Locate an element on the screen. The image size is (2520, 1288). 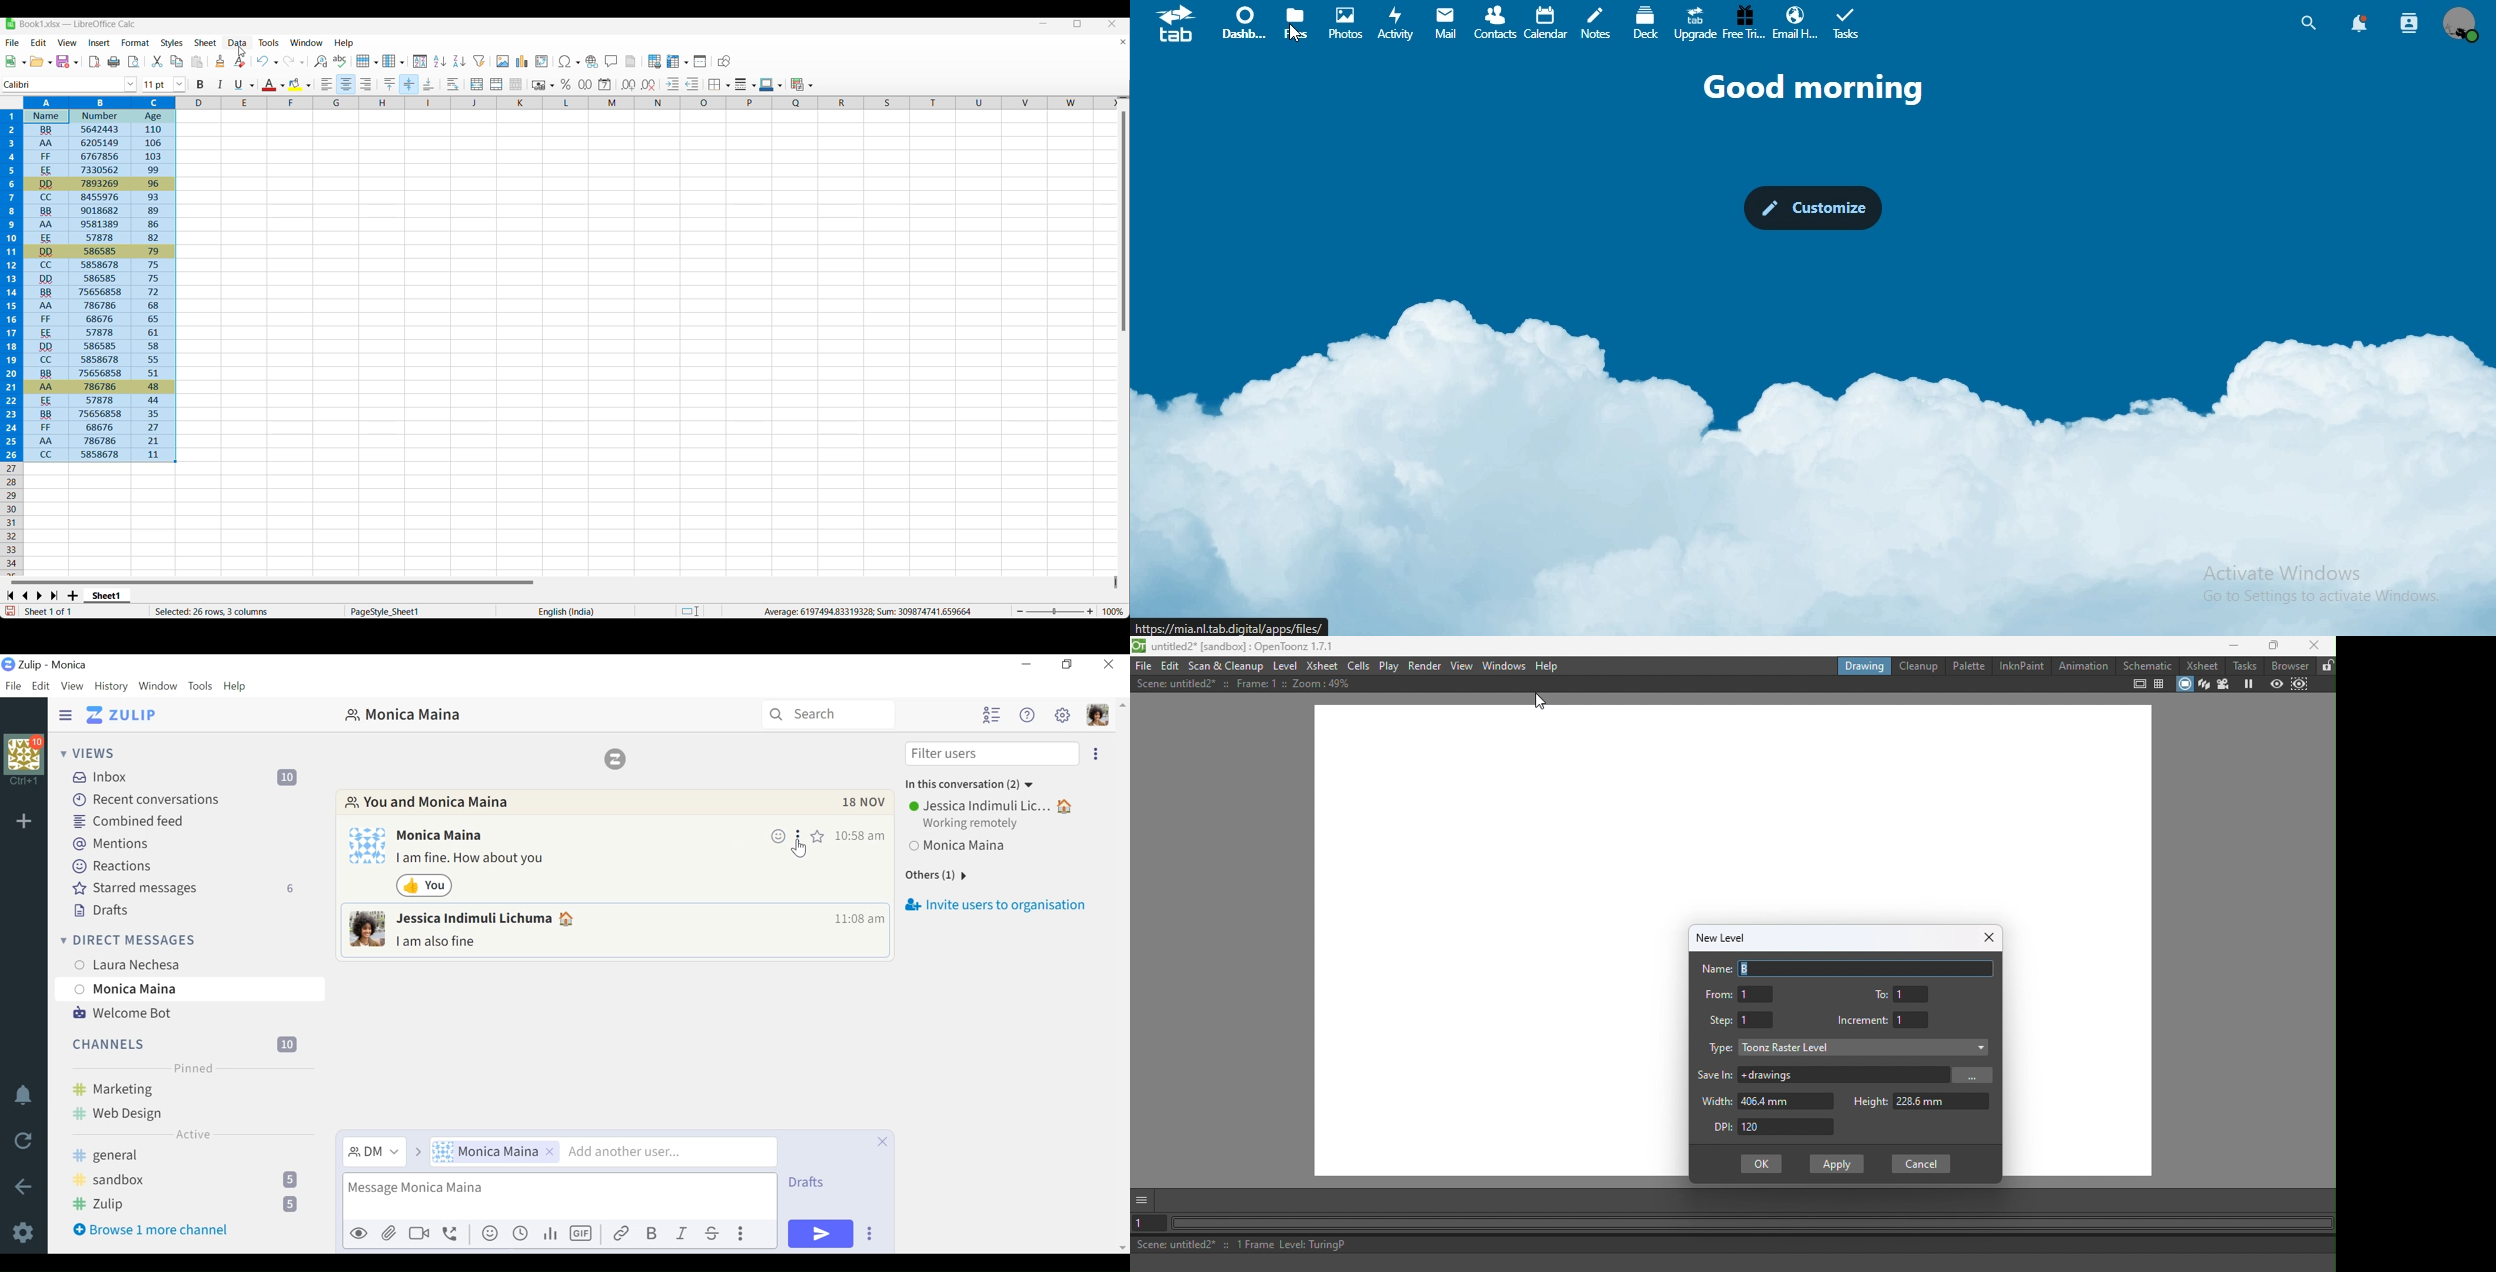
send is located at coordinates (822, 1234).